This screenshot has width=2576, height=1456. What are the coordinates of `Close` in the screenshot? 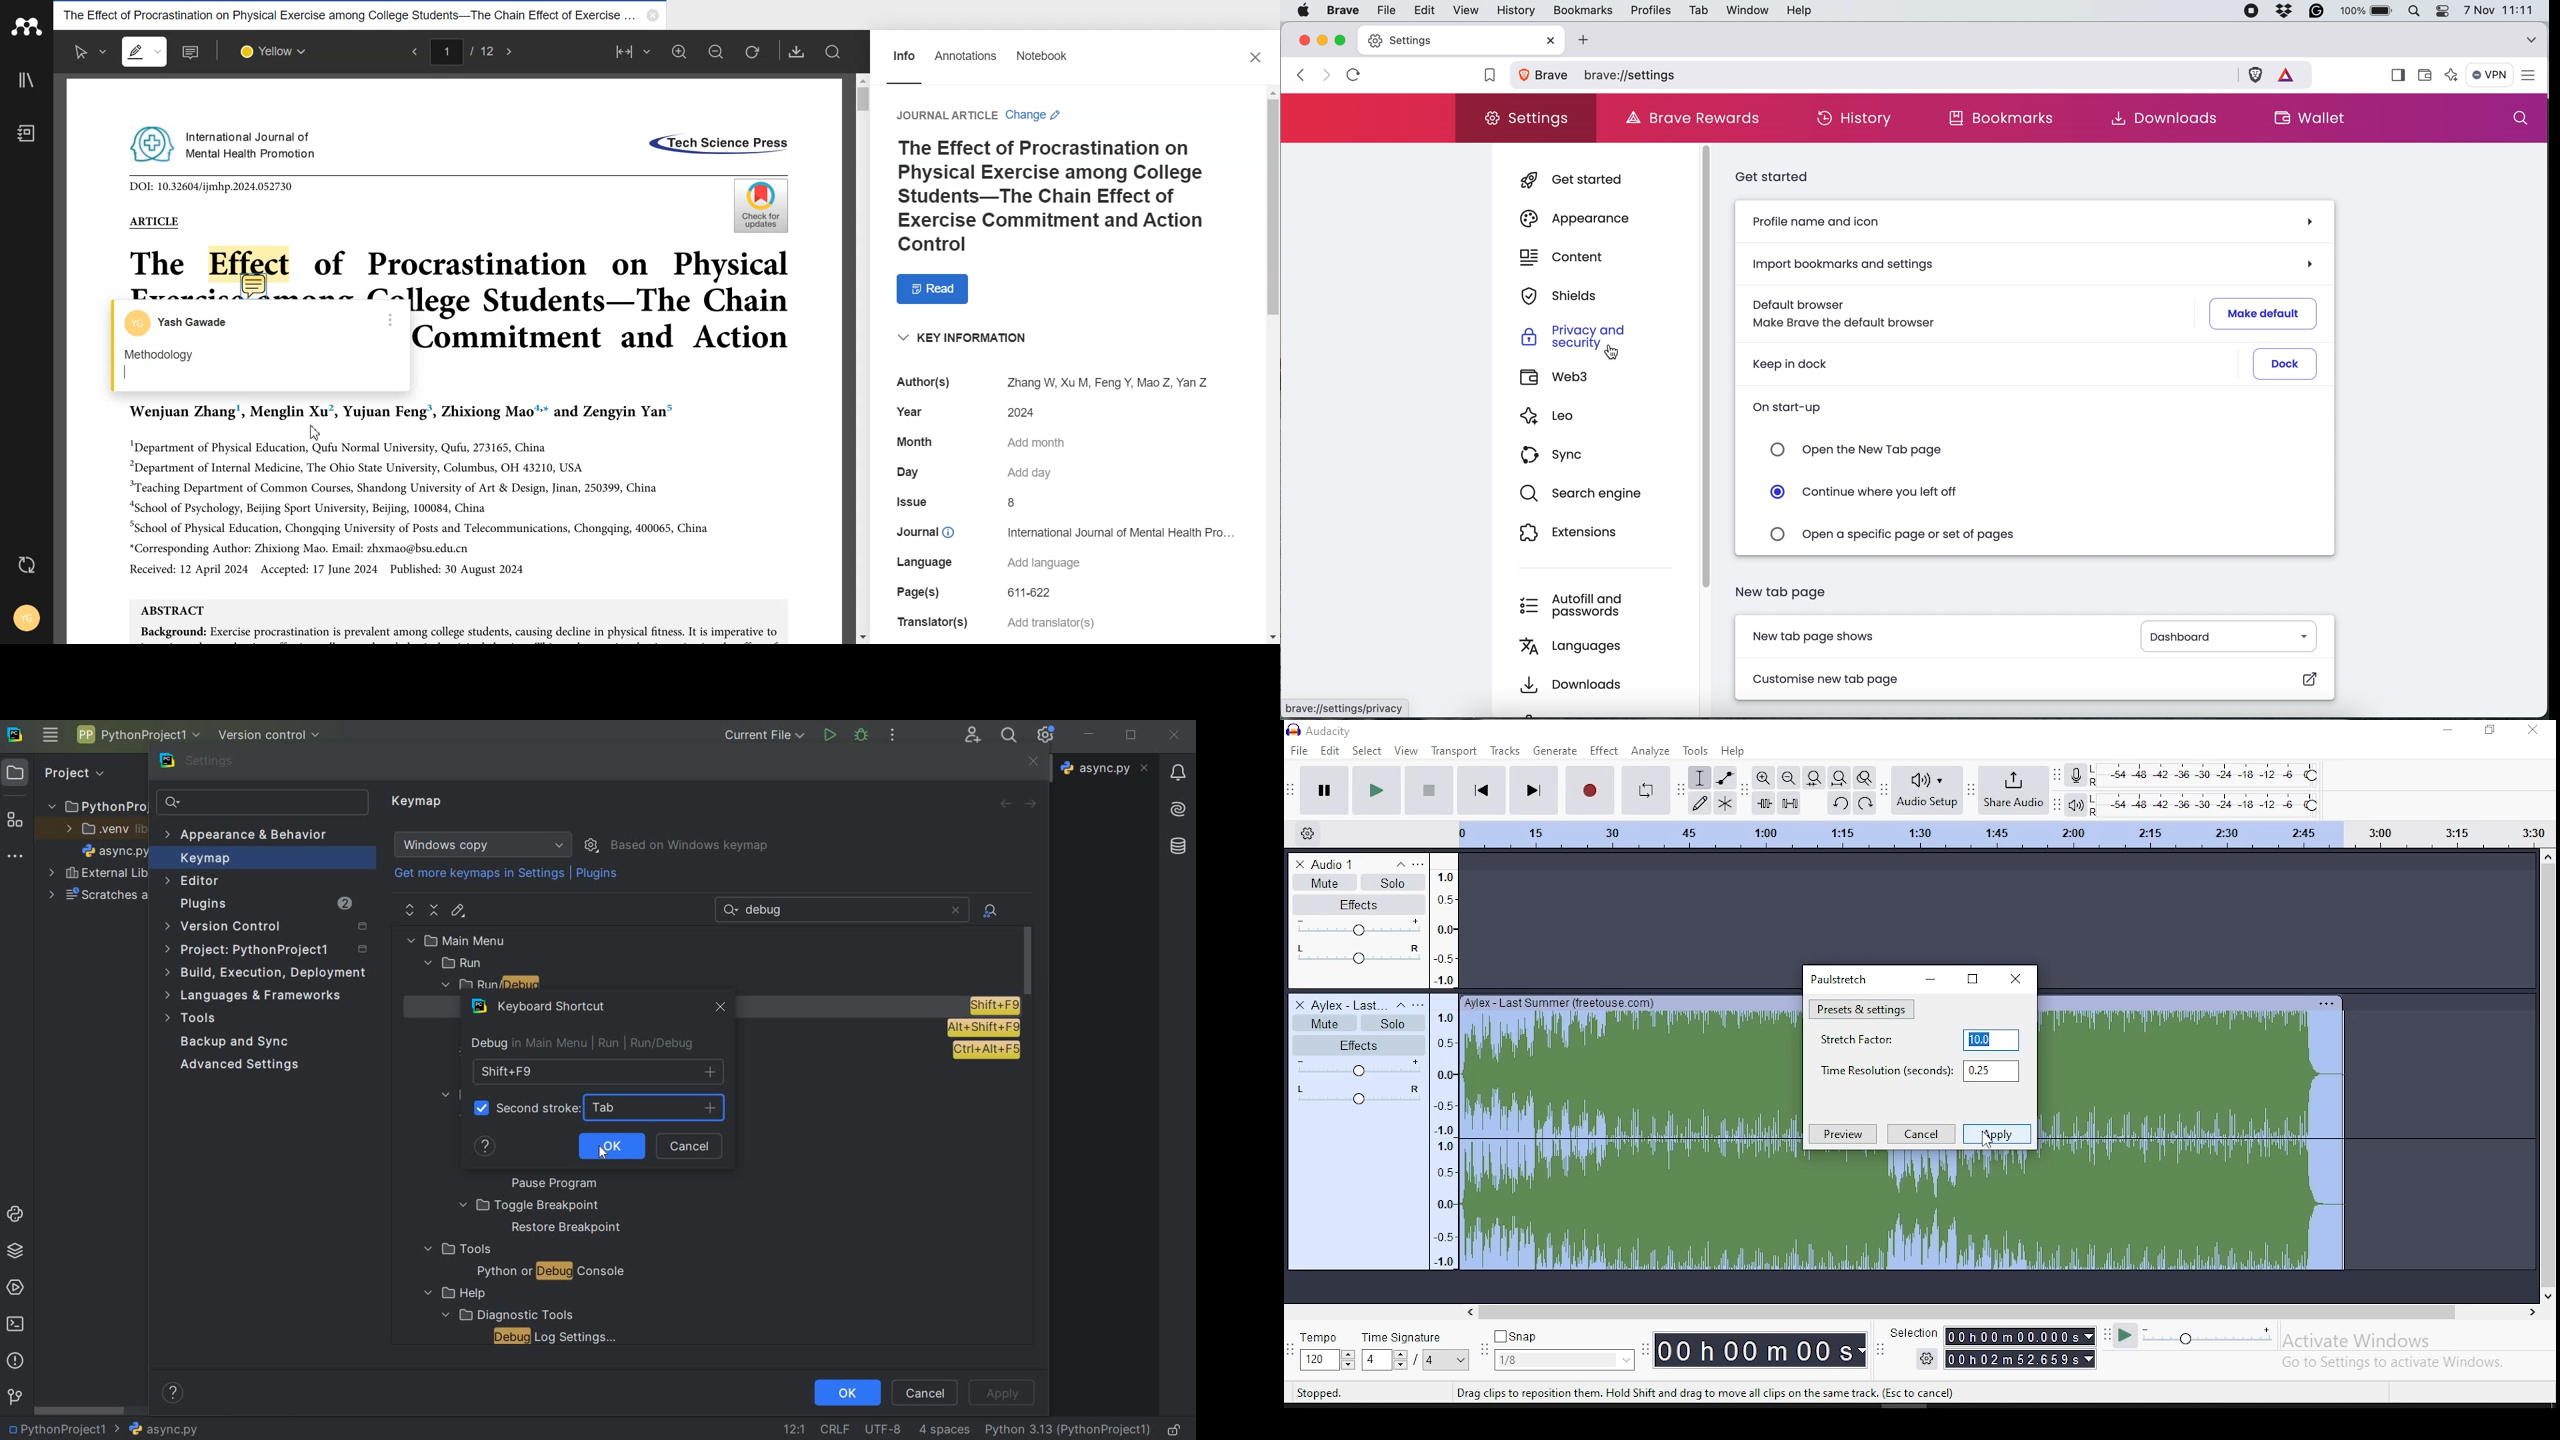 It's located at (651, 15).